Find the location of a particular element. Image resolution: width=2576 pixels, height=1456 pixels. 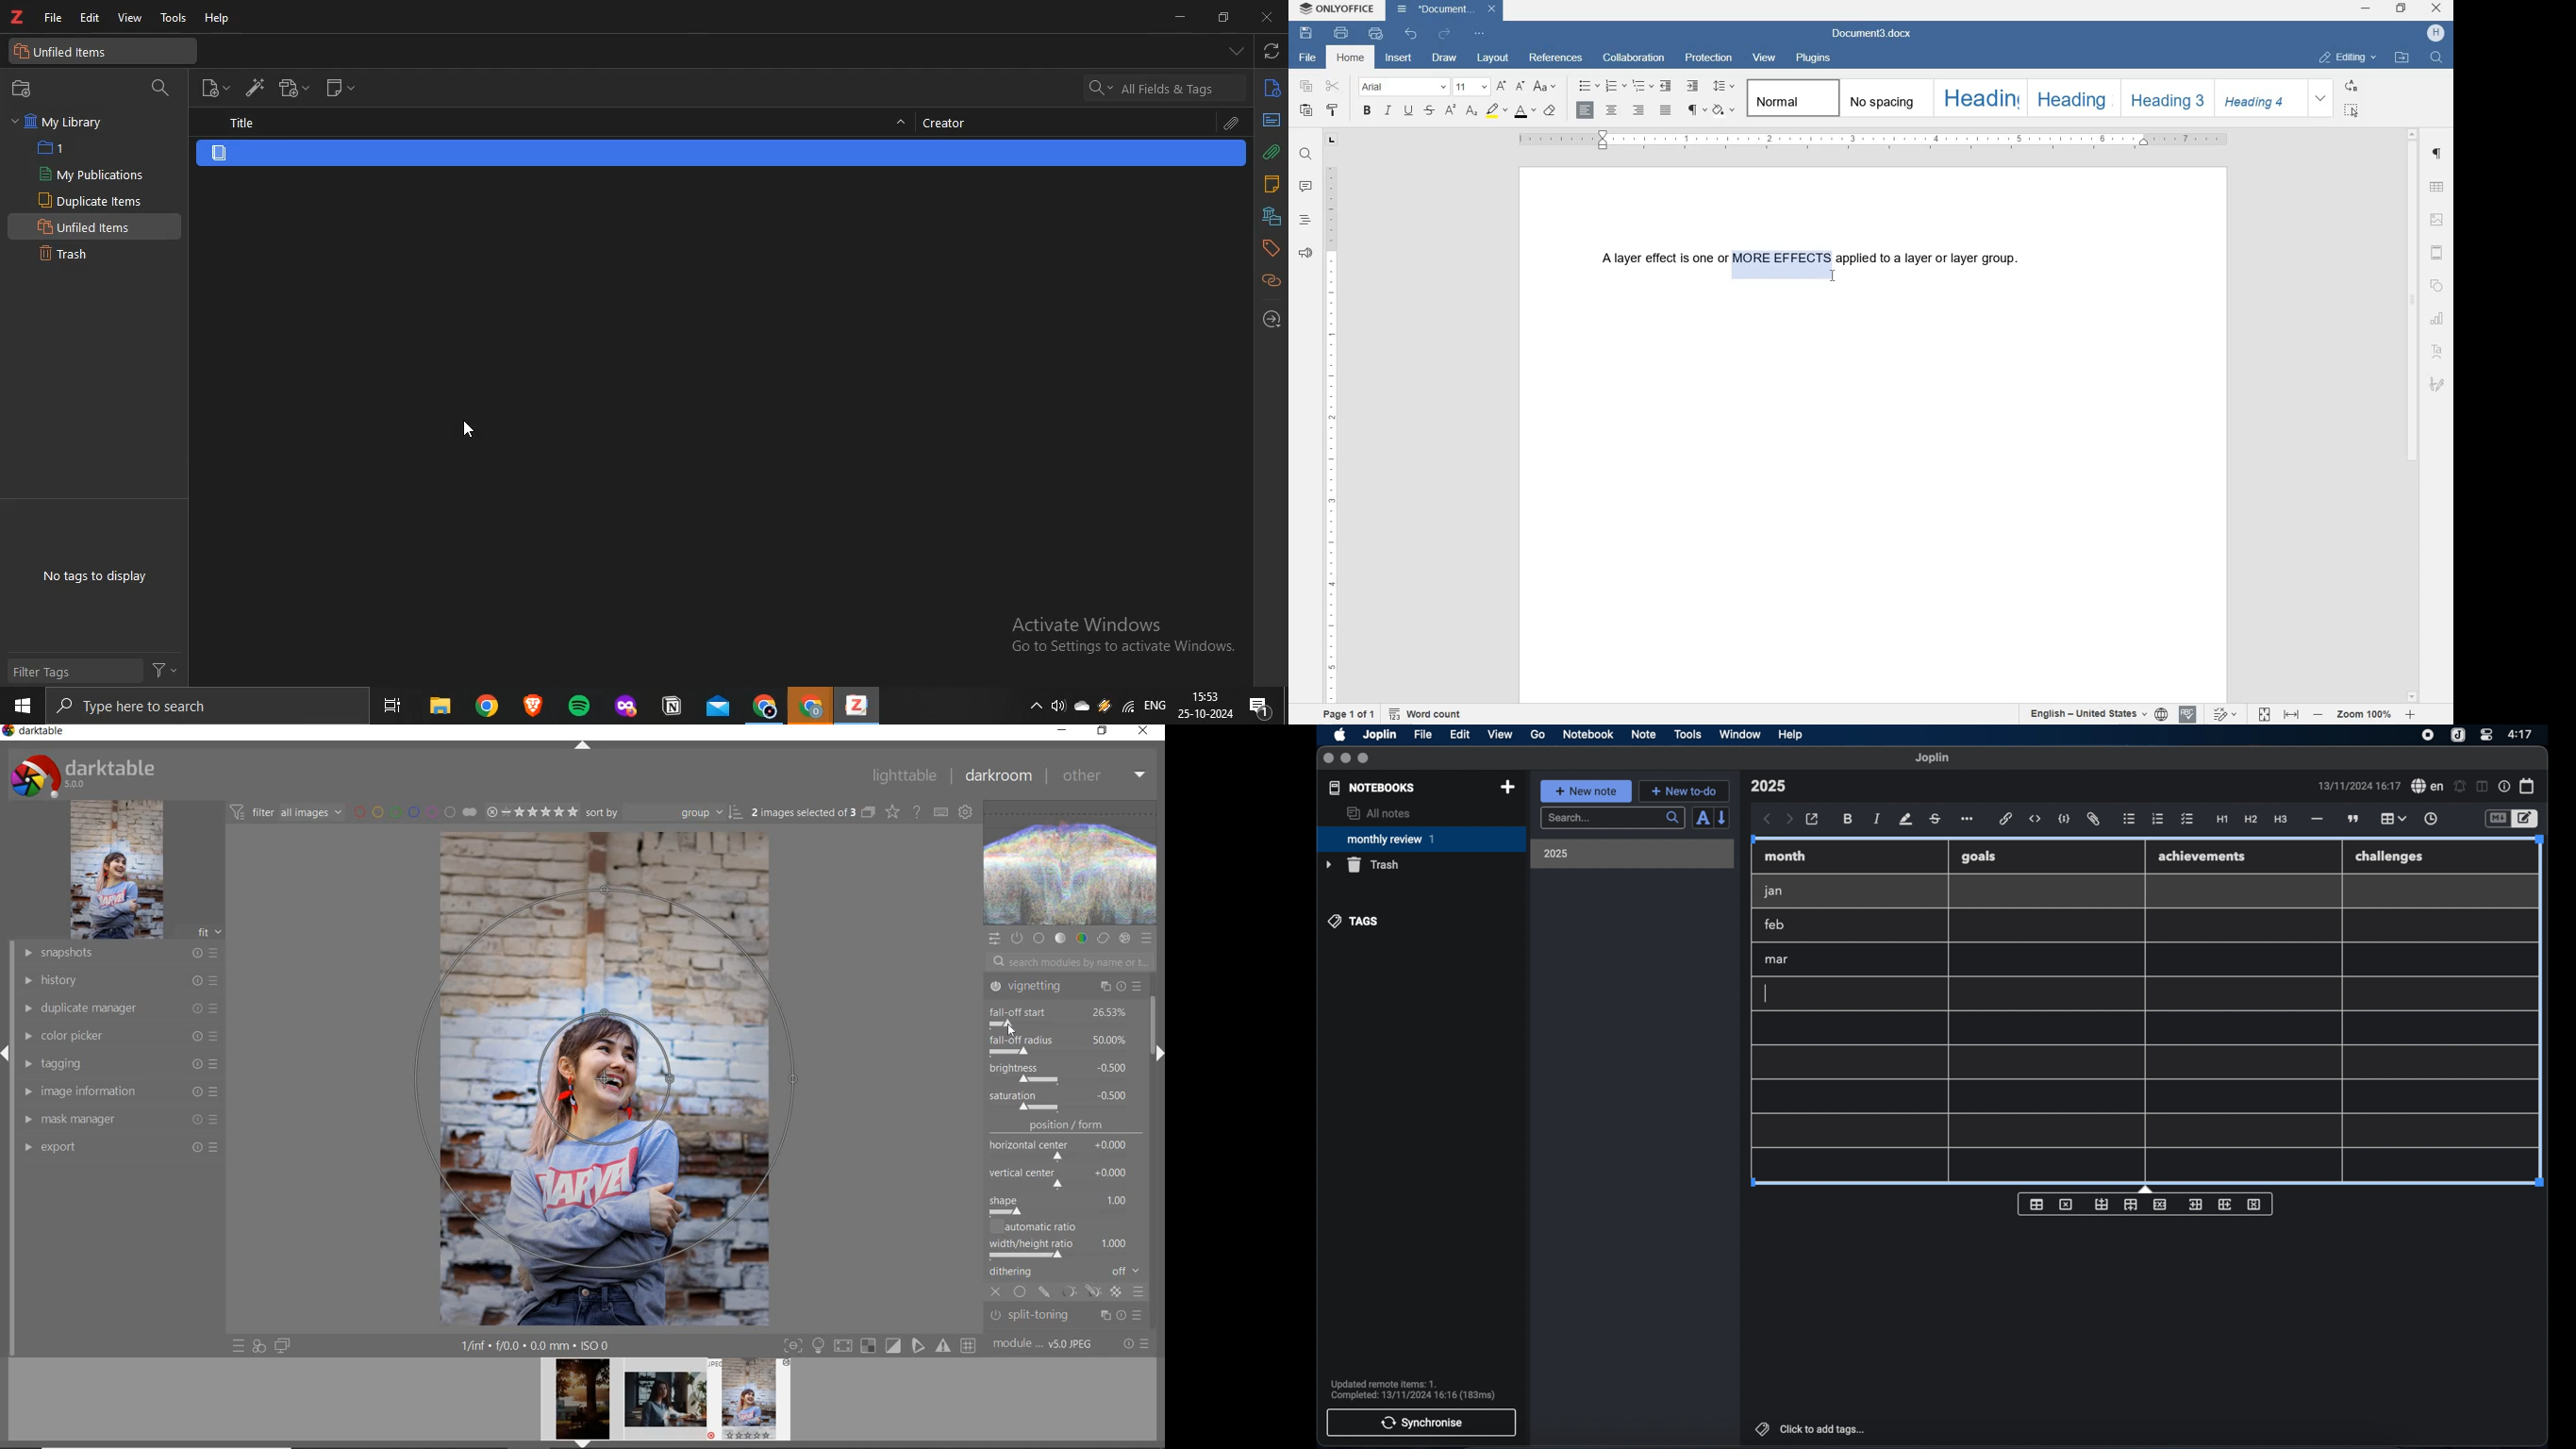

close is located at coordinates (1013, 1031).